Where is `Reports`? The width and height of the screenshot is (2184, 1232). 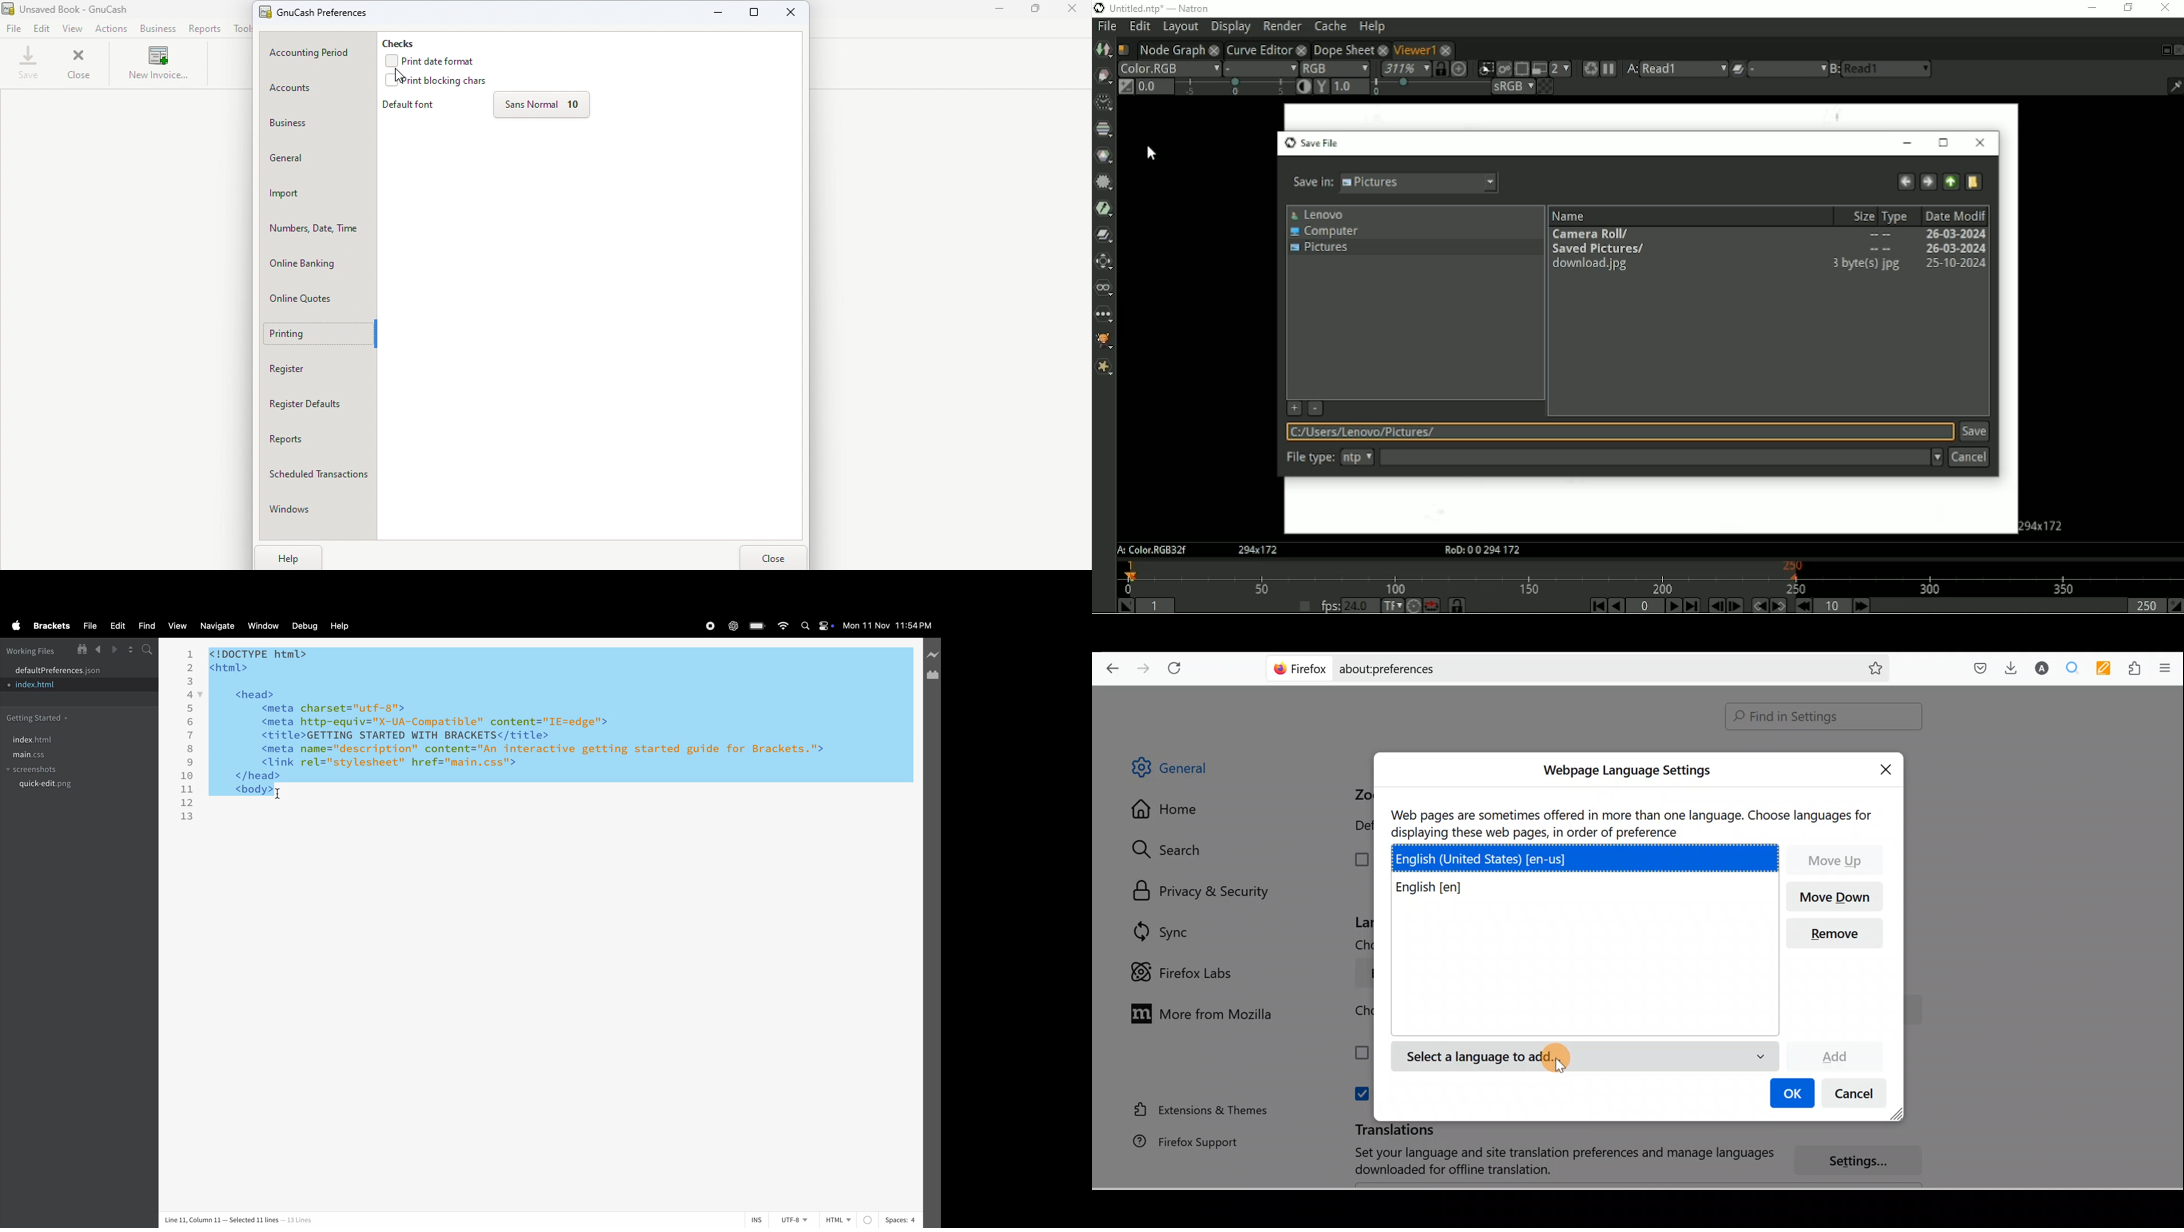 Reports is located at coordinates (207, 28).